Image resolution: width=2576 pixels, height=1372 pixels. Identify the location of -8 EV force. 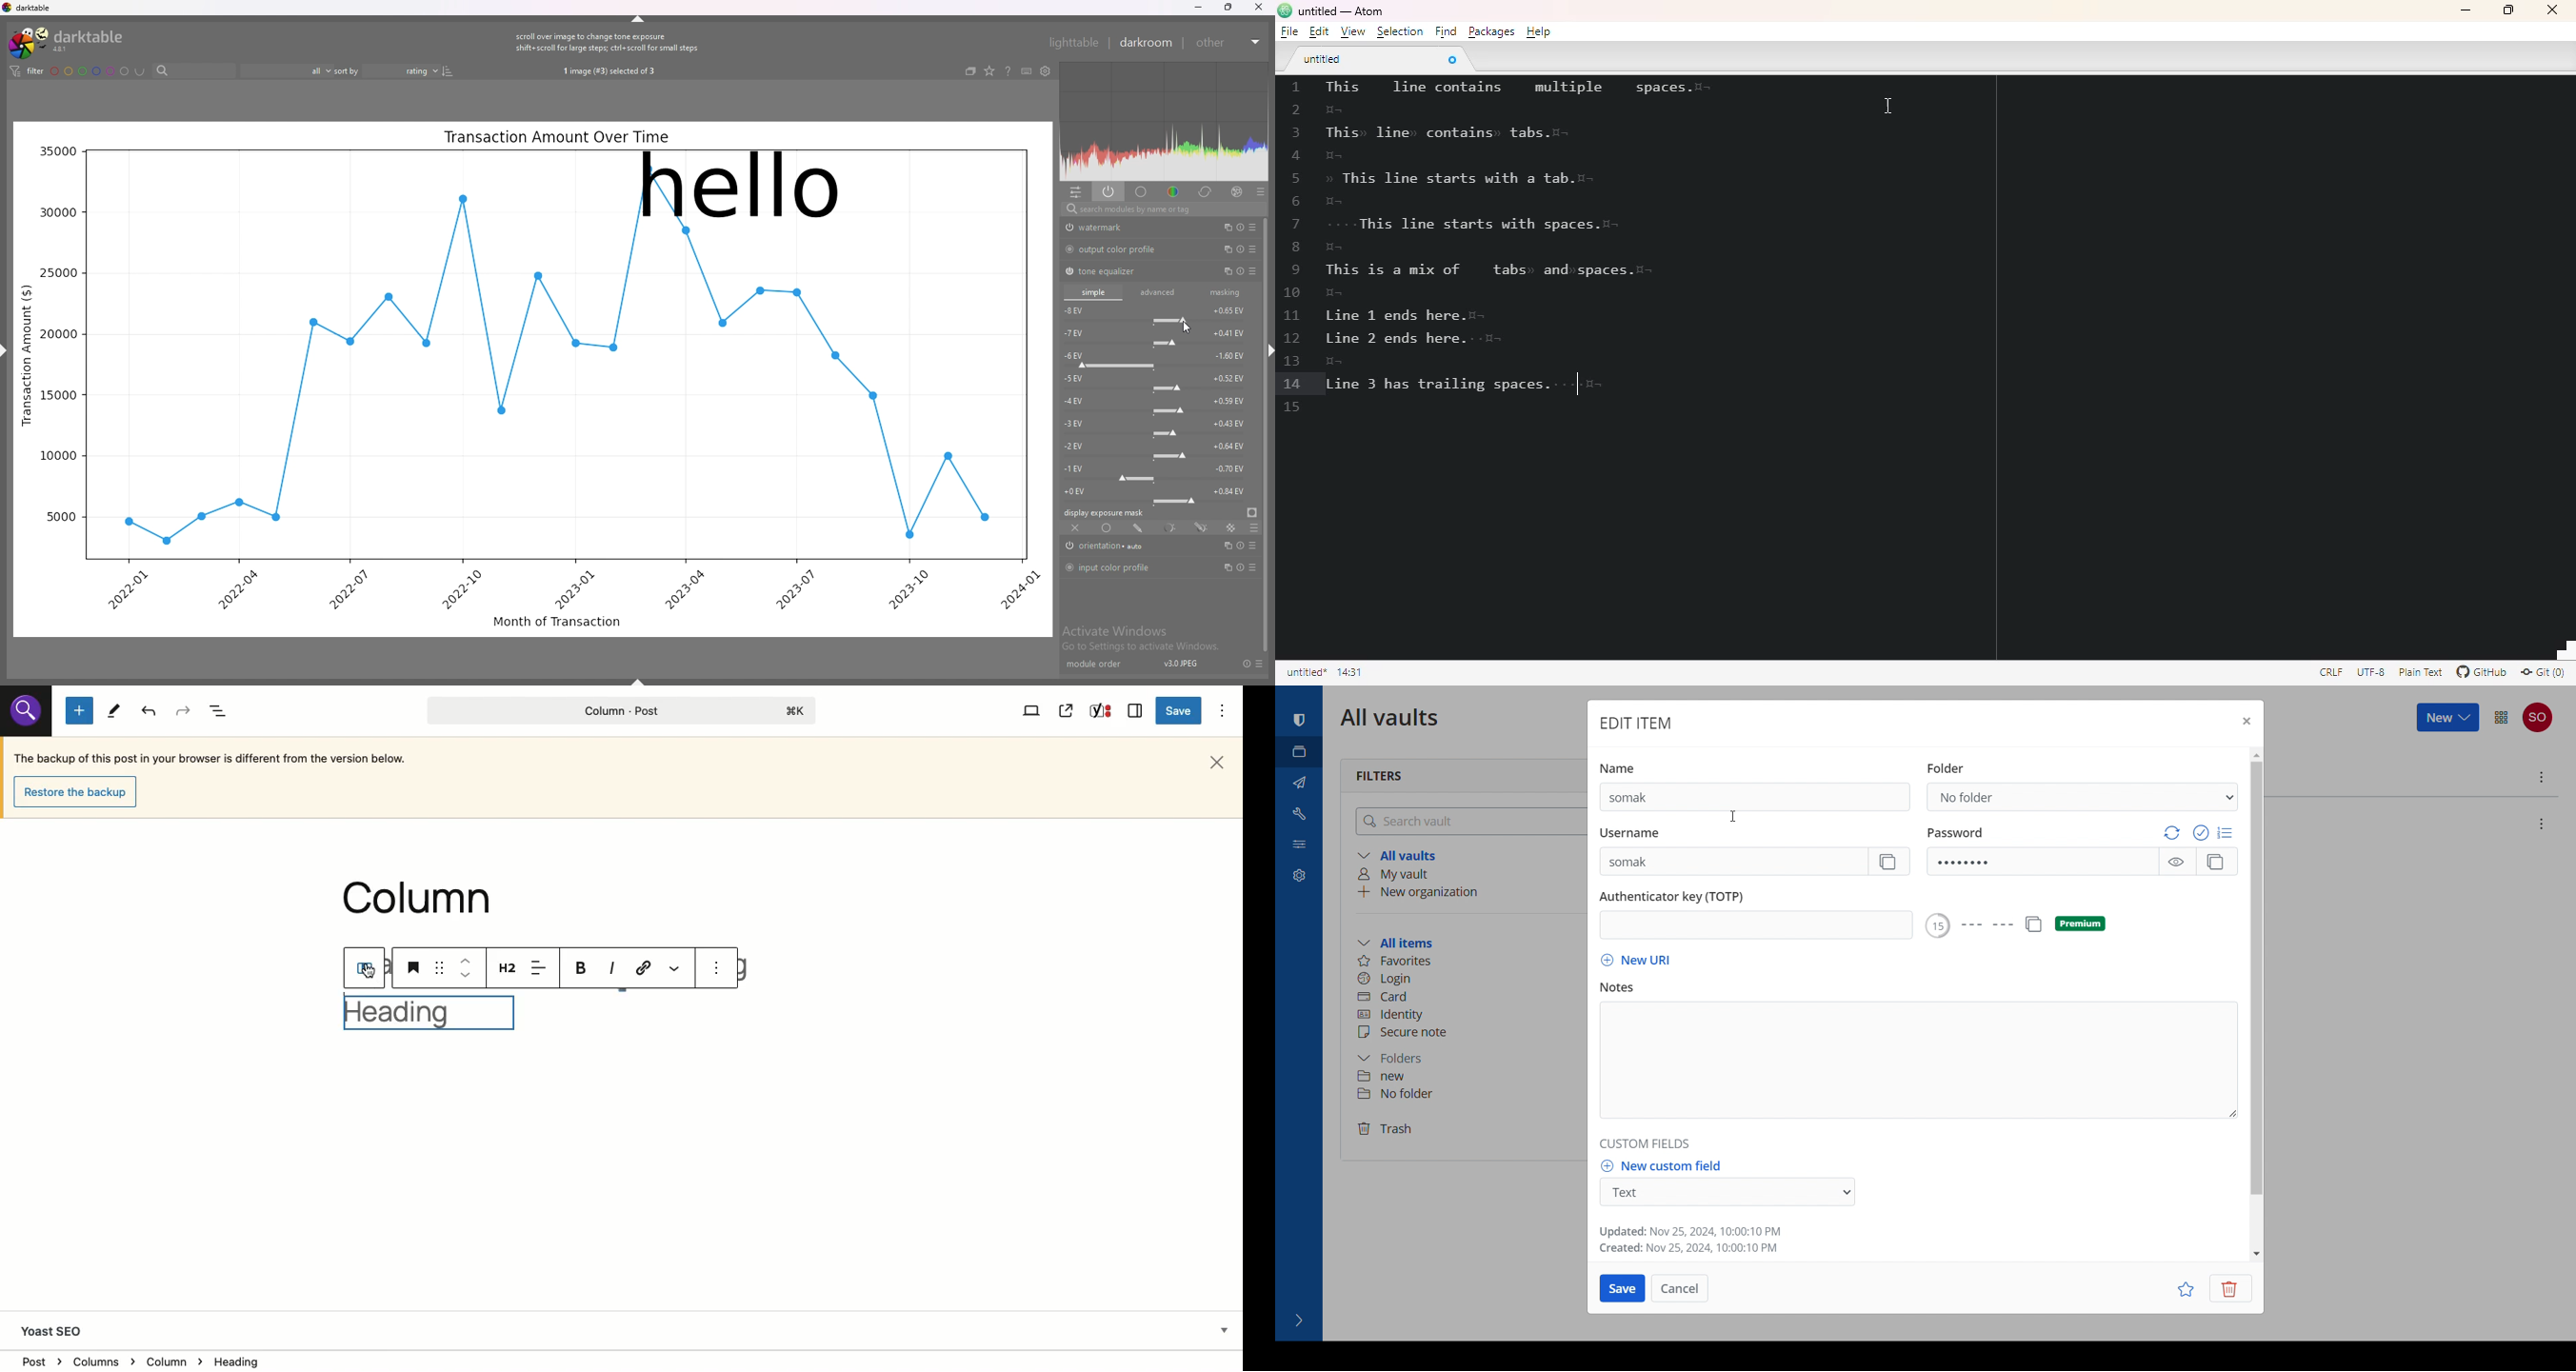
(1155, 314).